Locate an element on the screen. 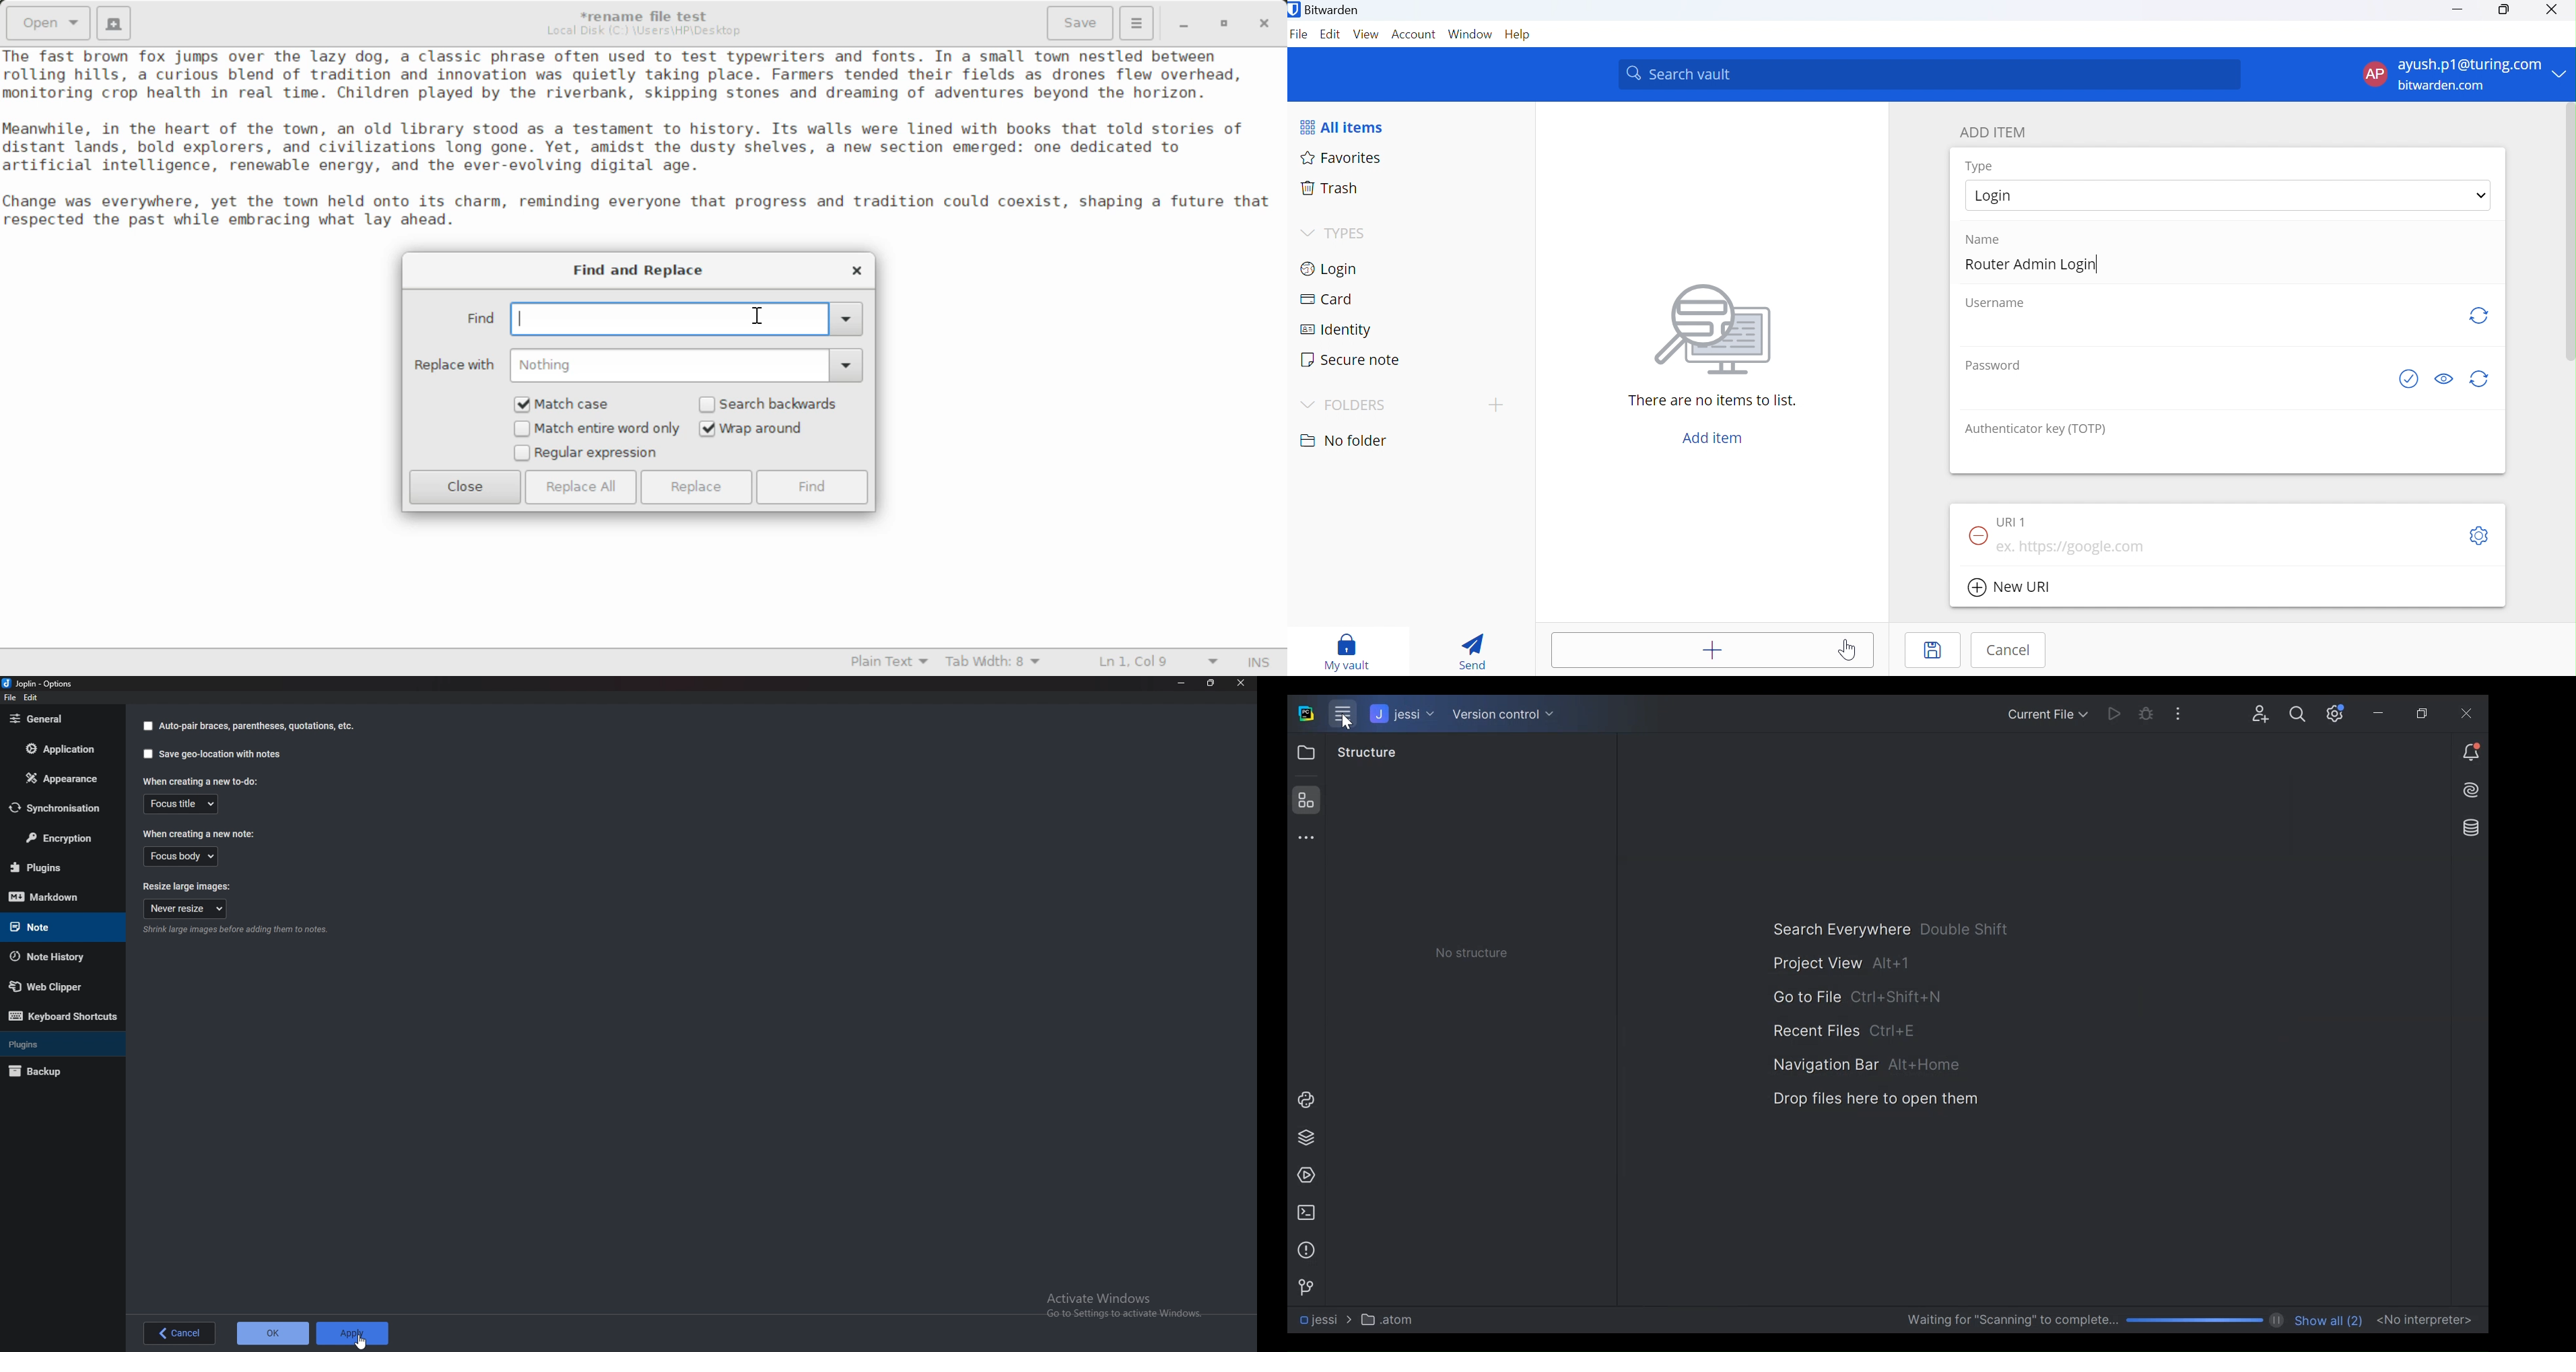  add name is located at coordinates (2227, 266).